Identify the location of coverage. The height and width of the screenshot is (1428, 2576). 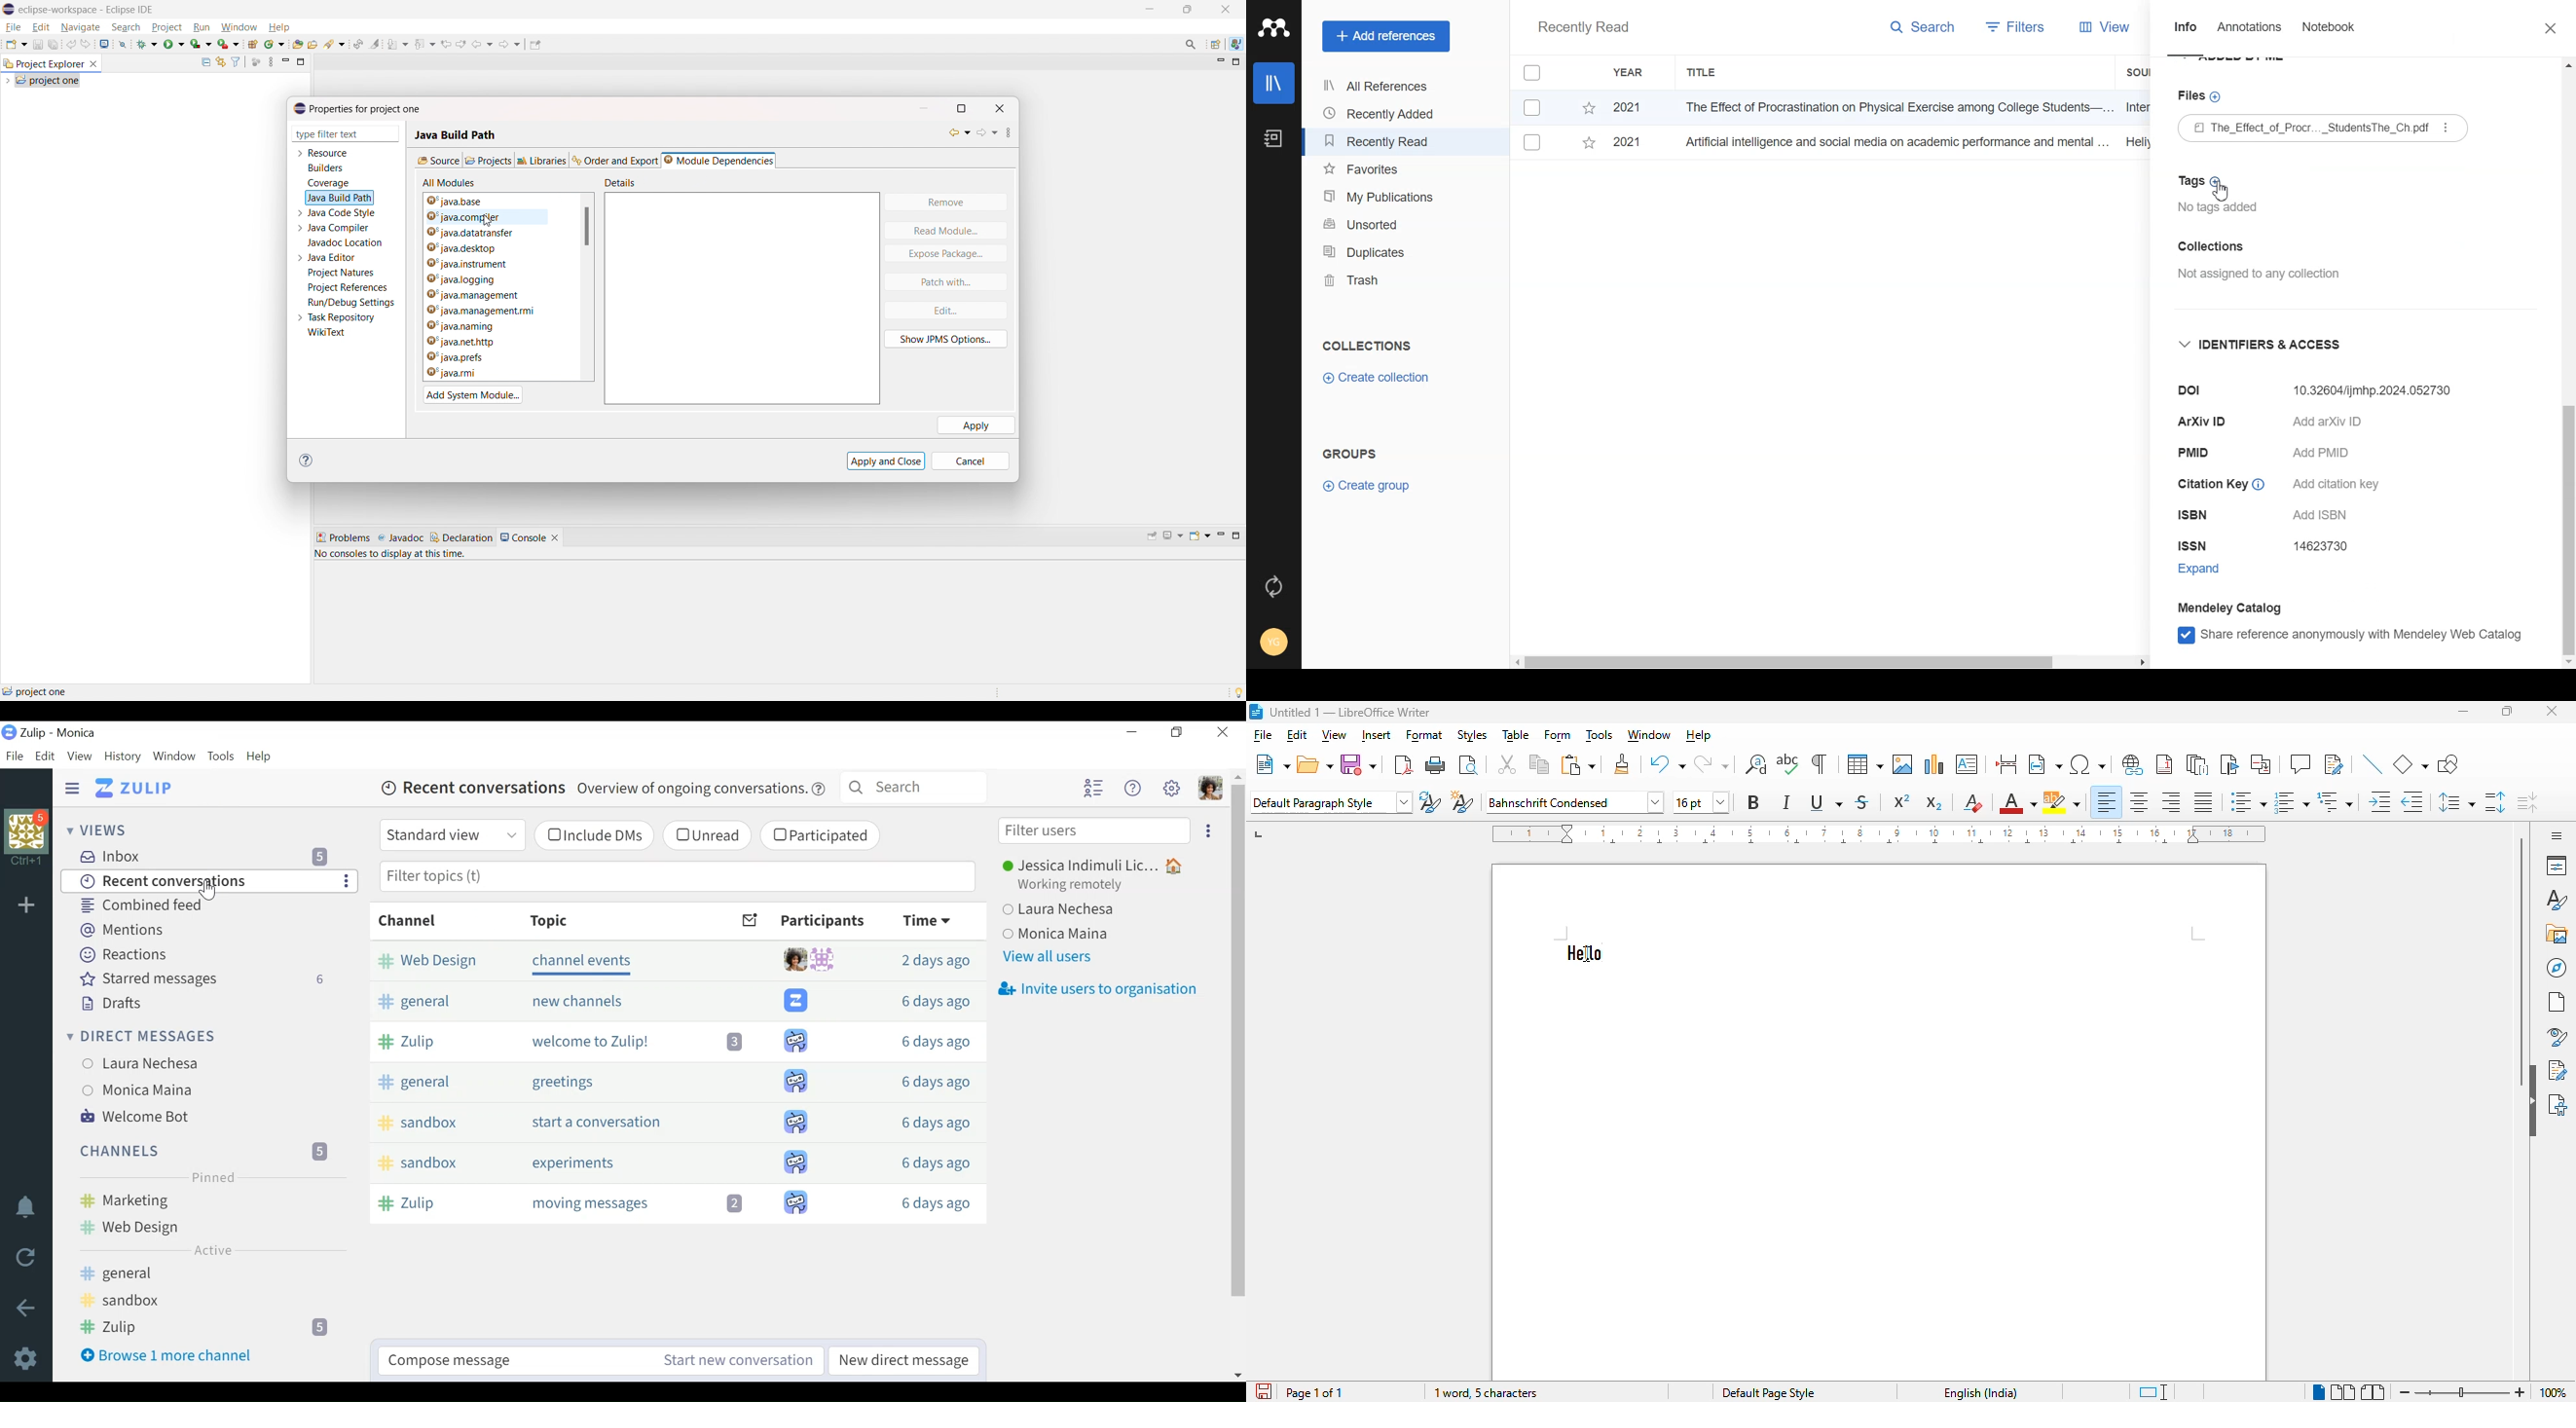
(201, 43).